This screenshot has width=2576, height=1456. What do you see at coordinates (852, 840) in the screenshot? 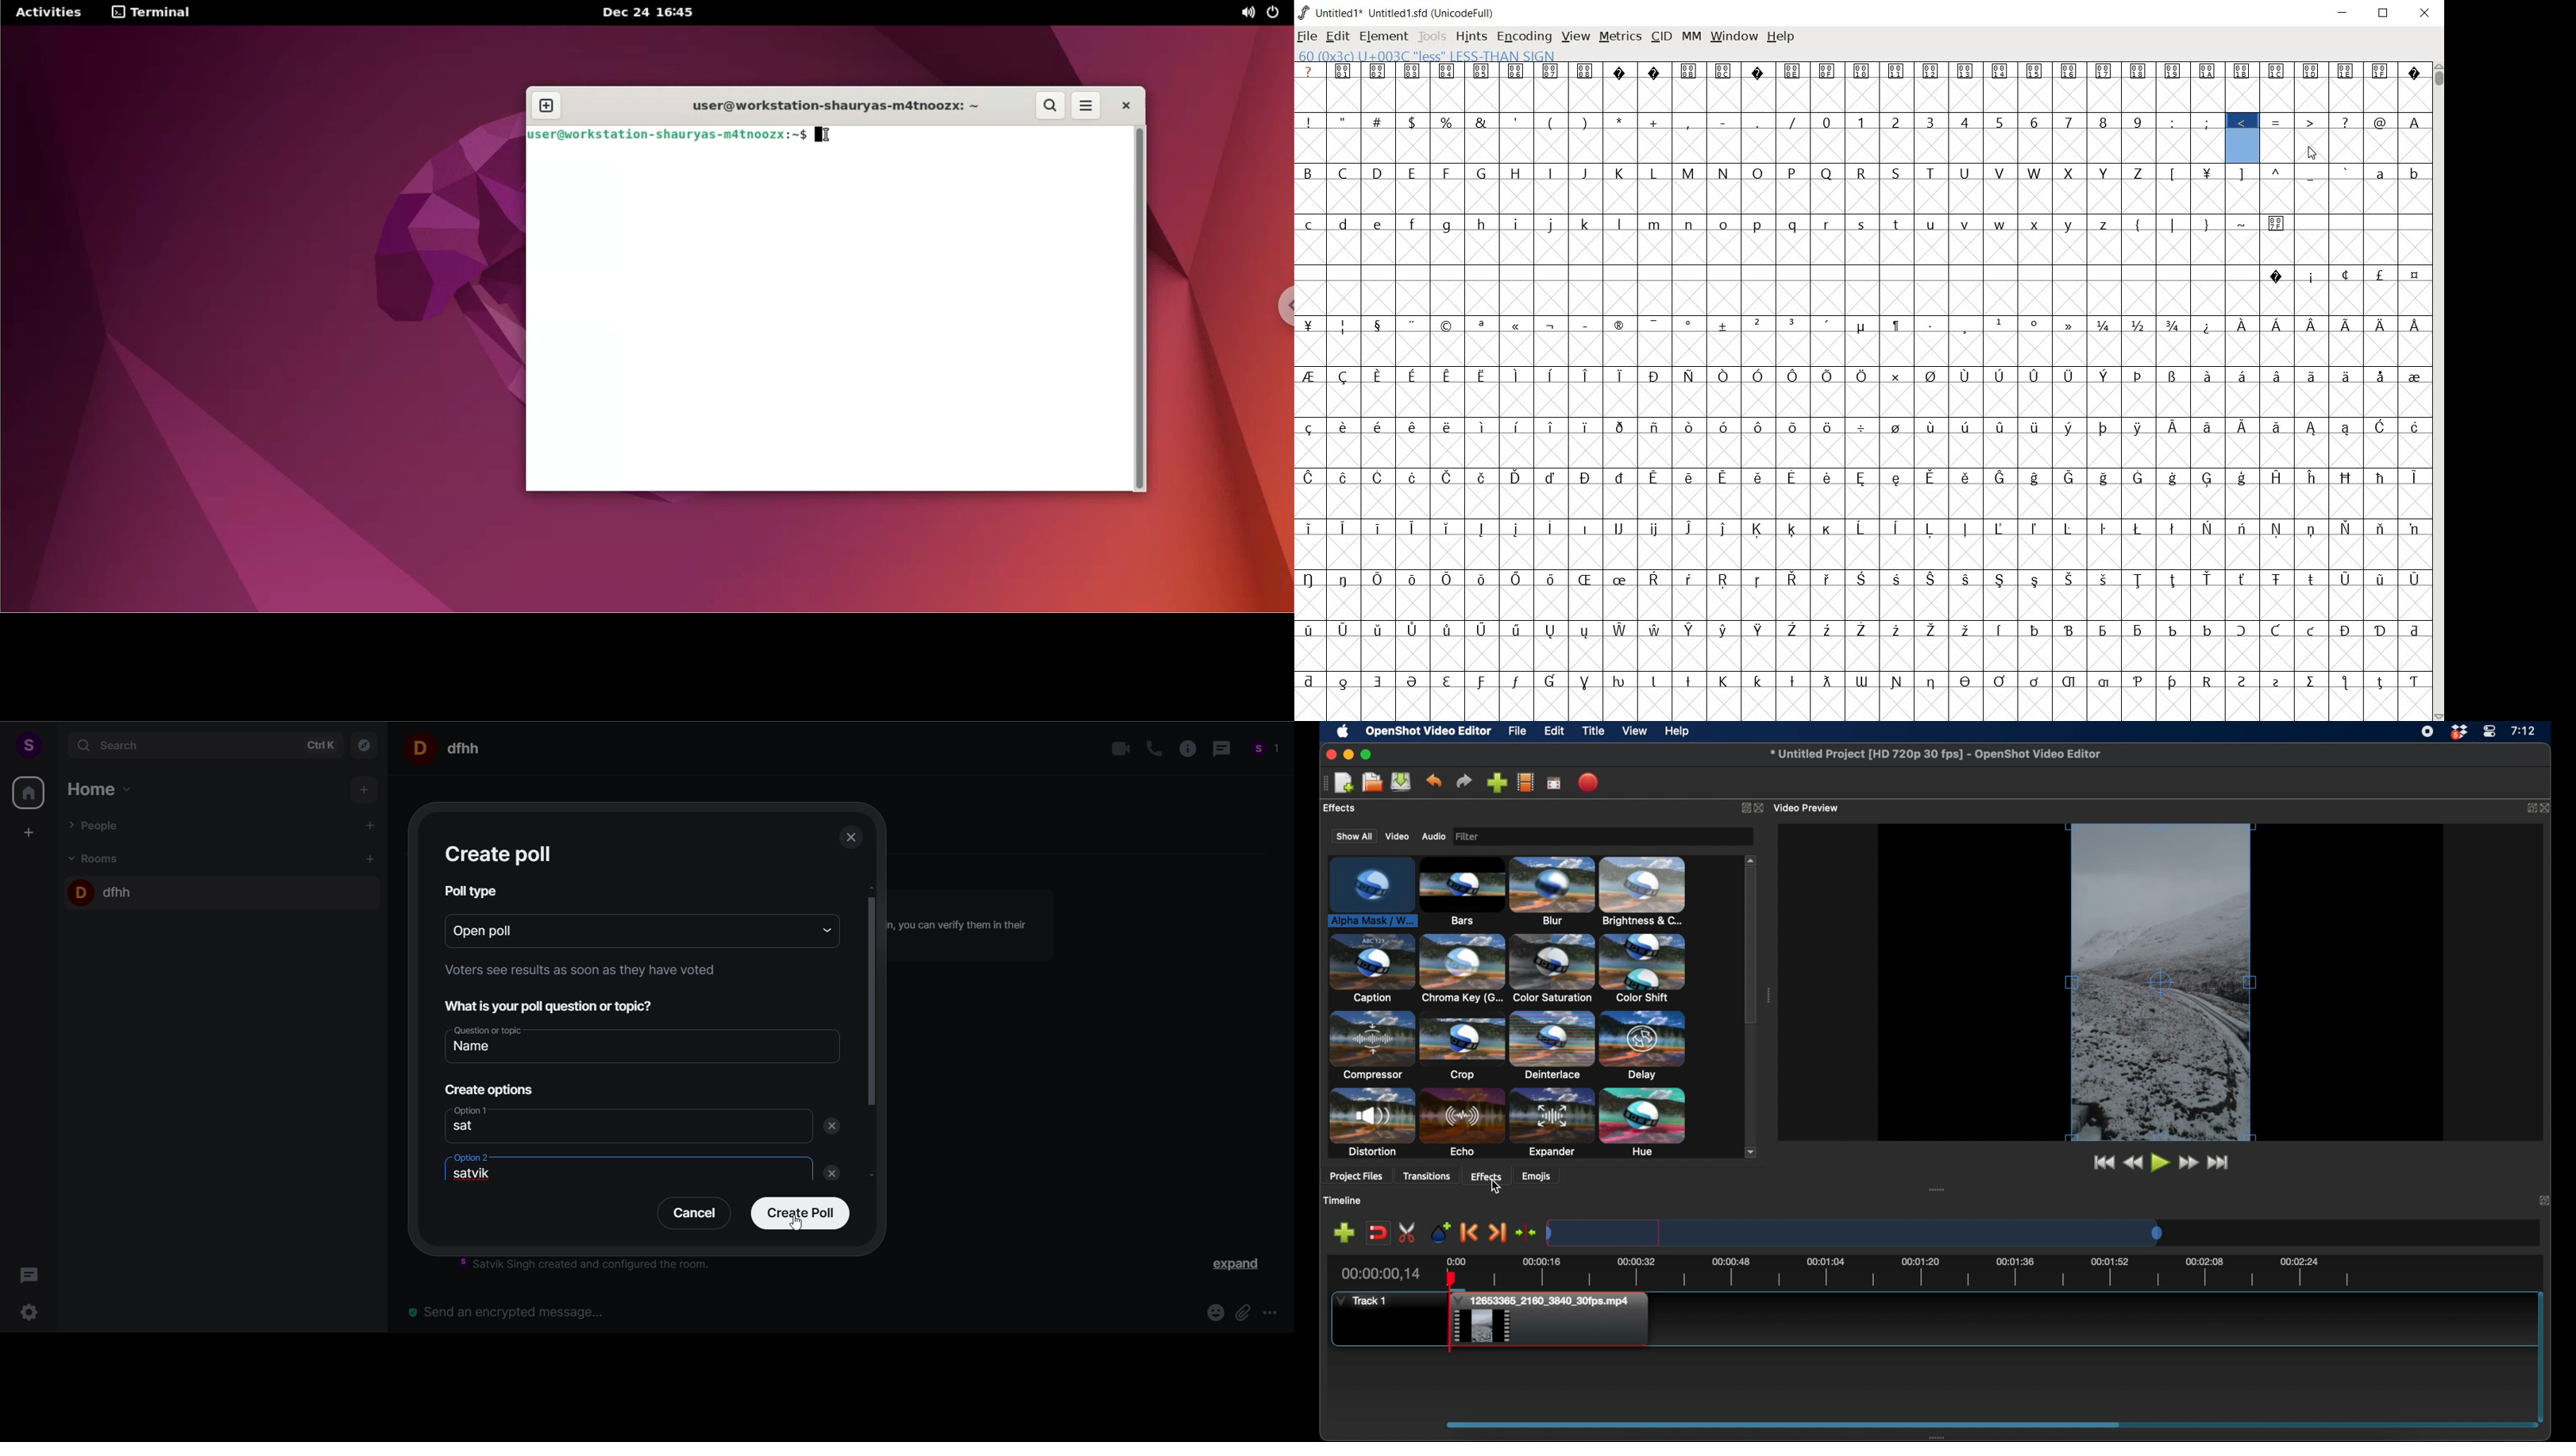
I see `close dialog` at bounding box center [852, 840].